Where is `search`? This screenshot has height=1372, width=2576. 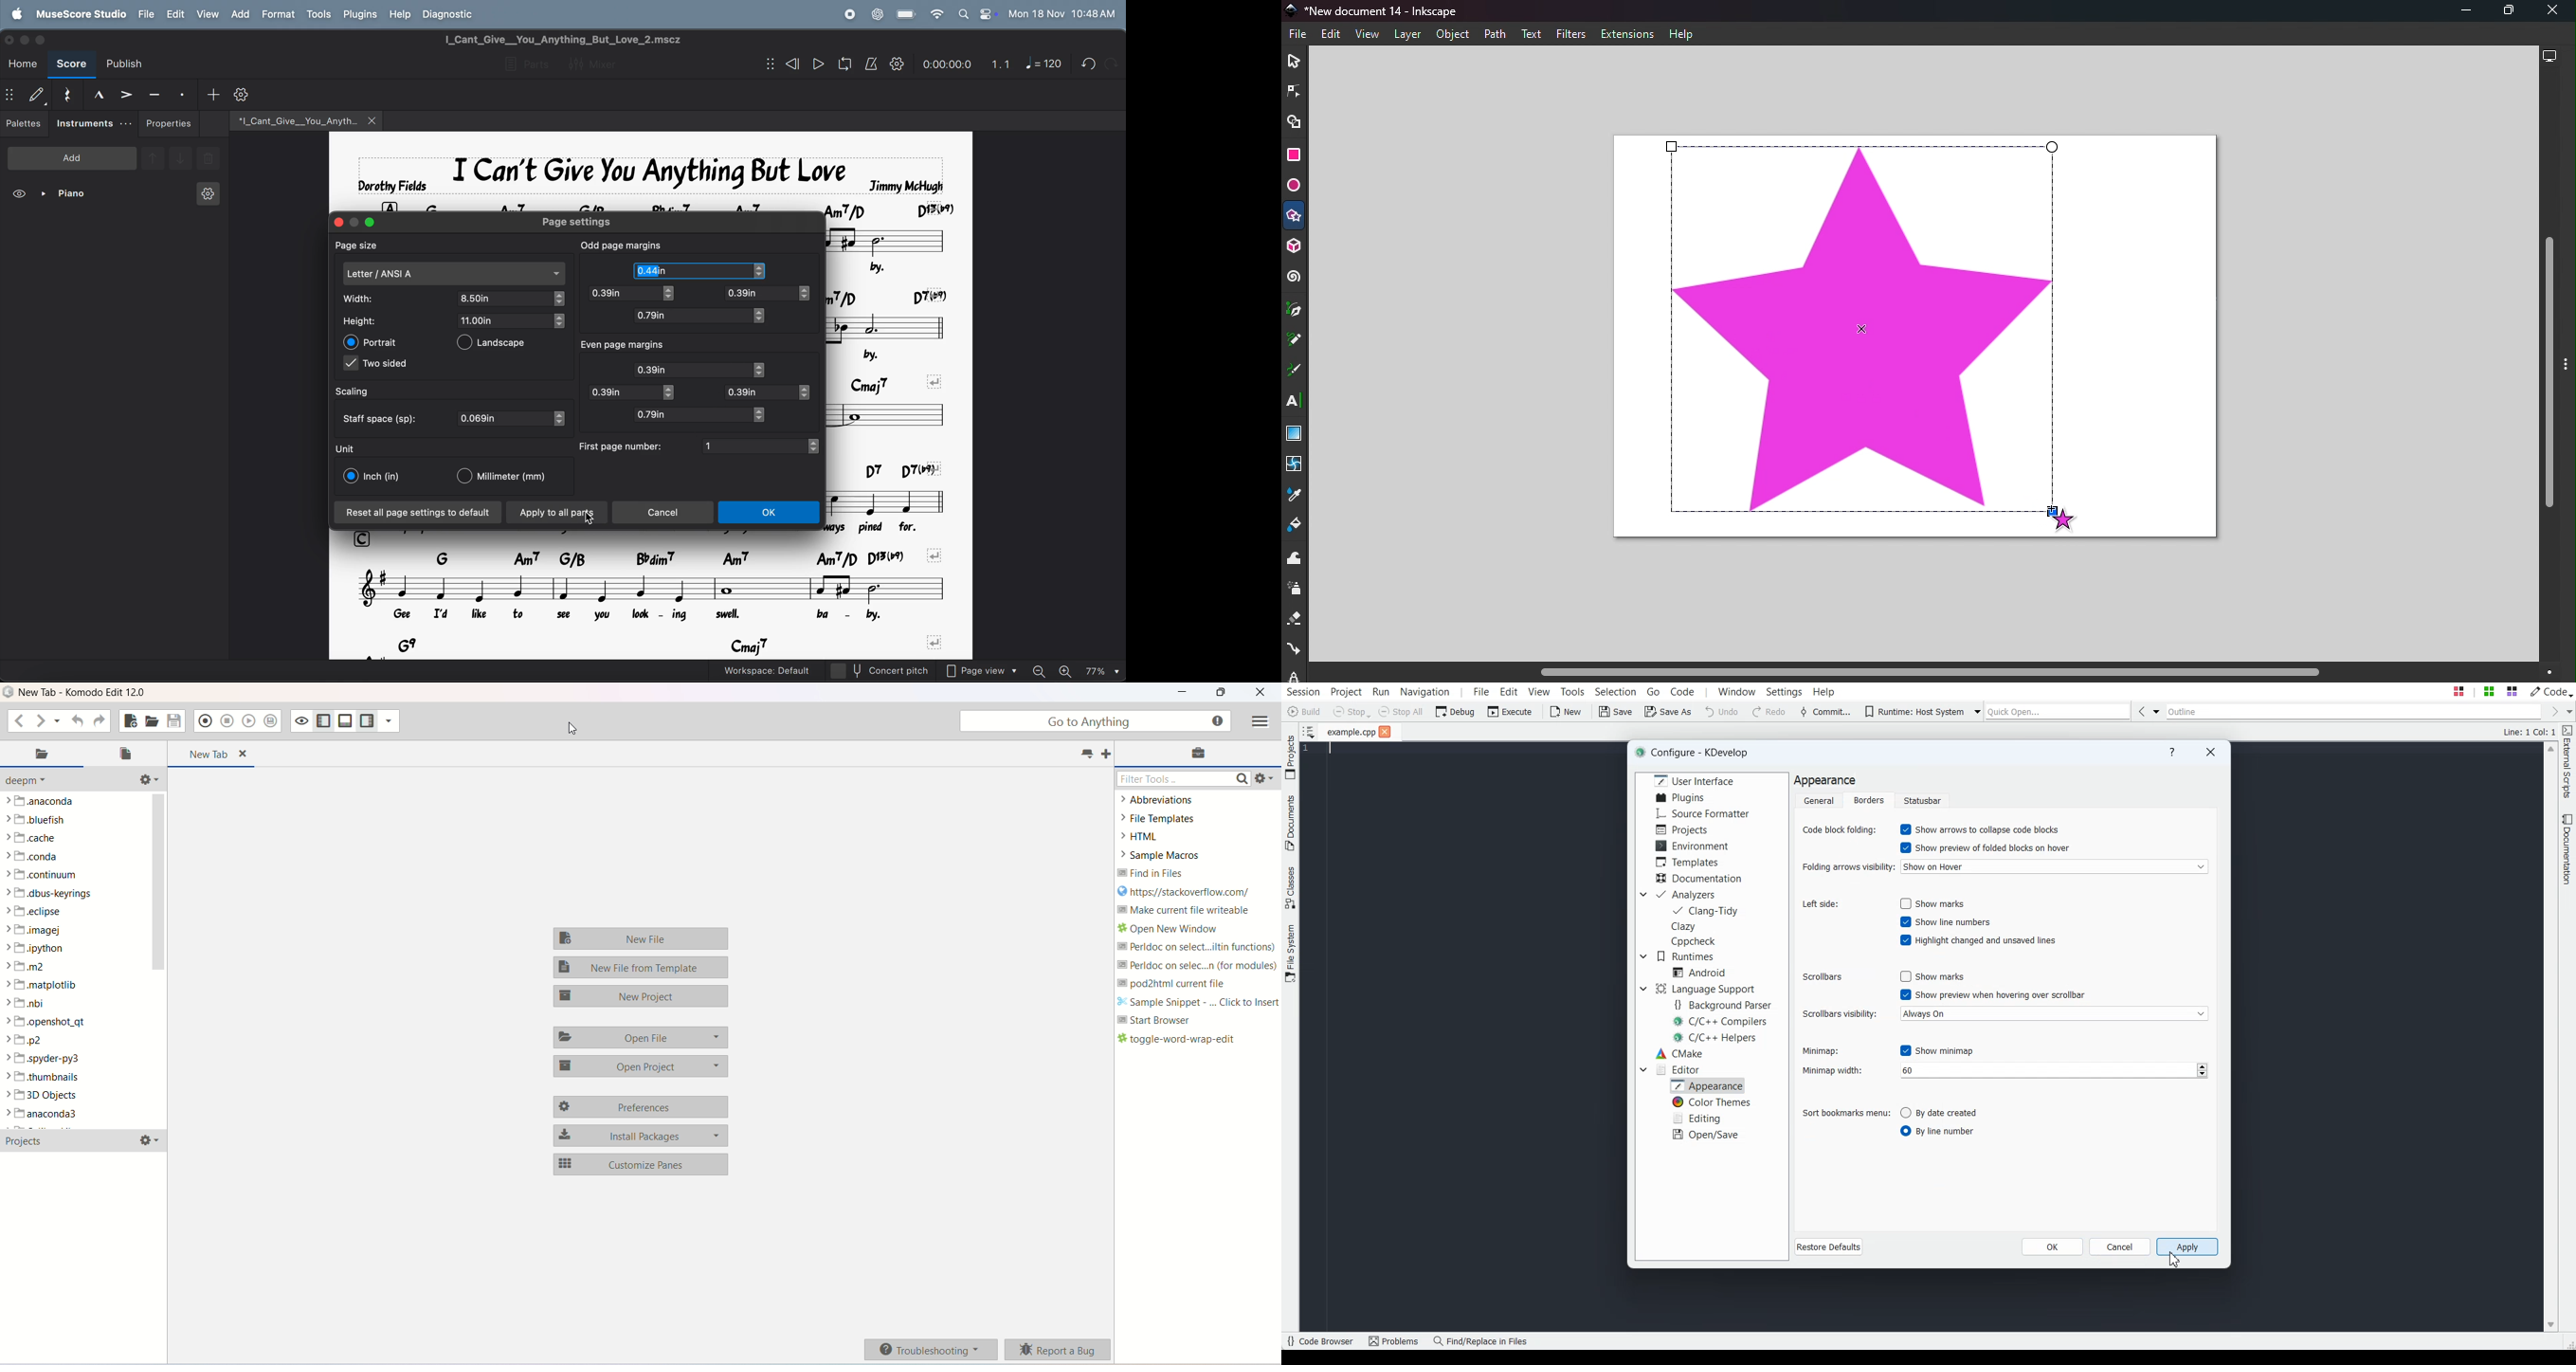 search is located at coordinates (963, 14).